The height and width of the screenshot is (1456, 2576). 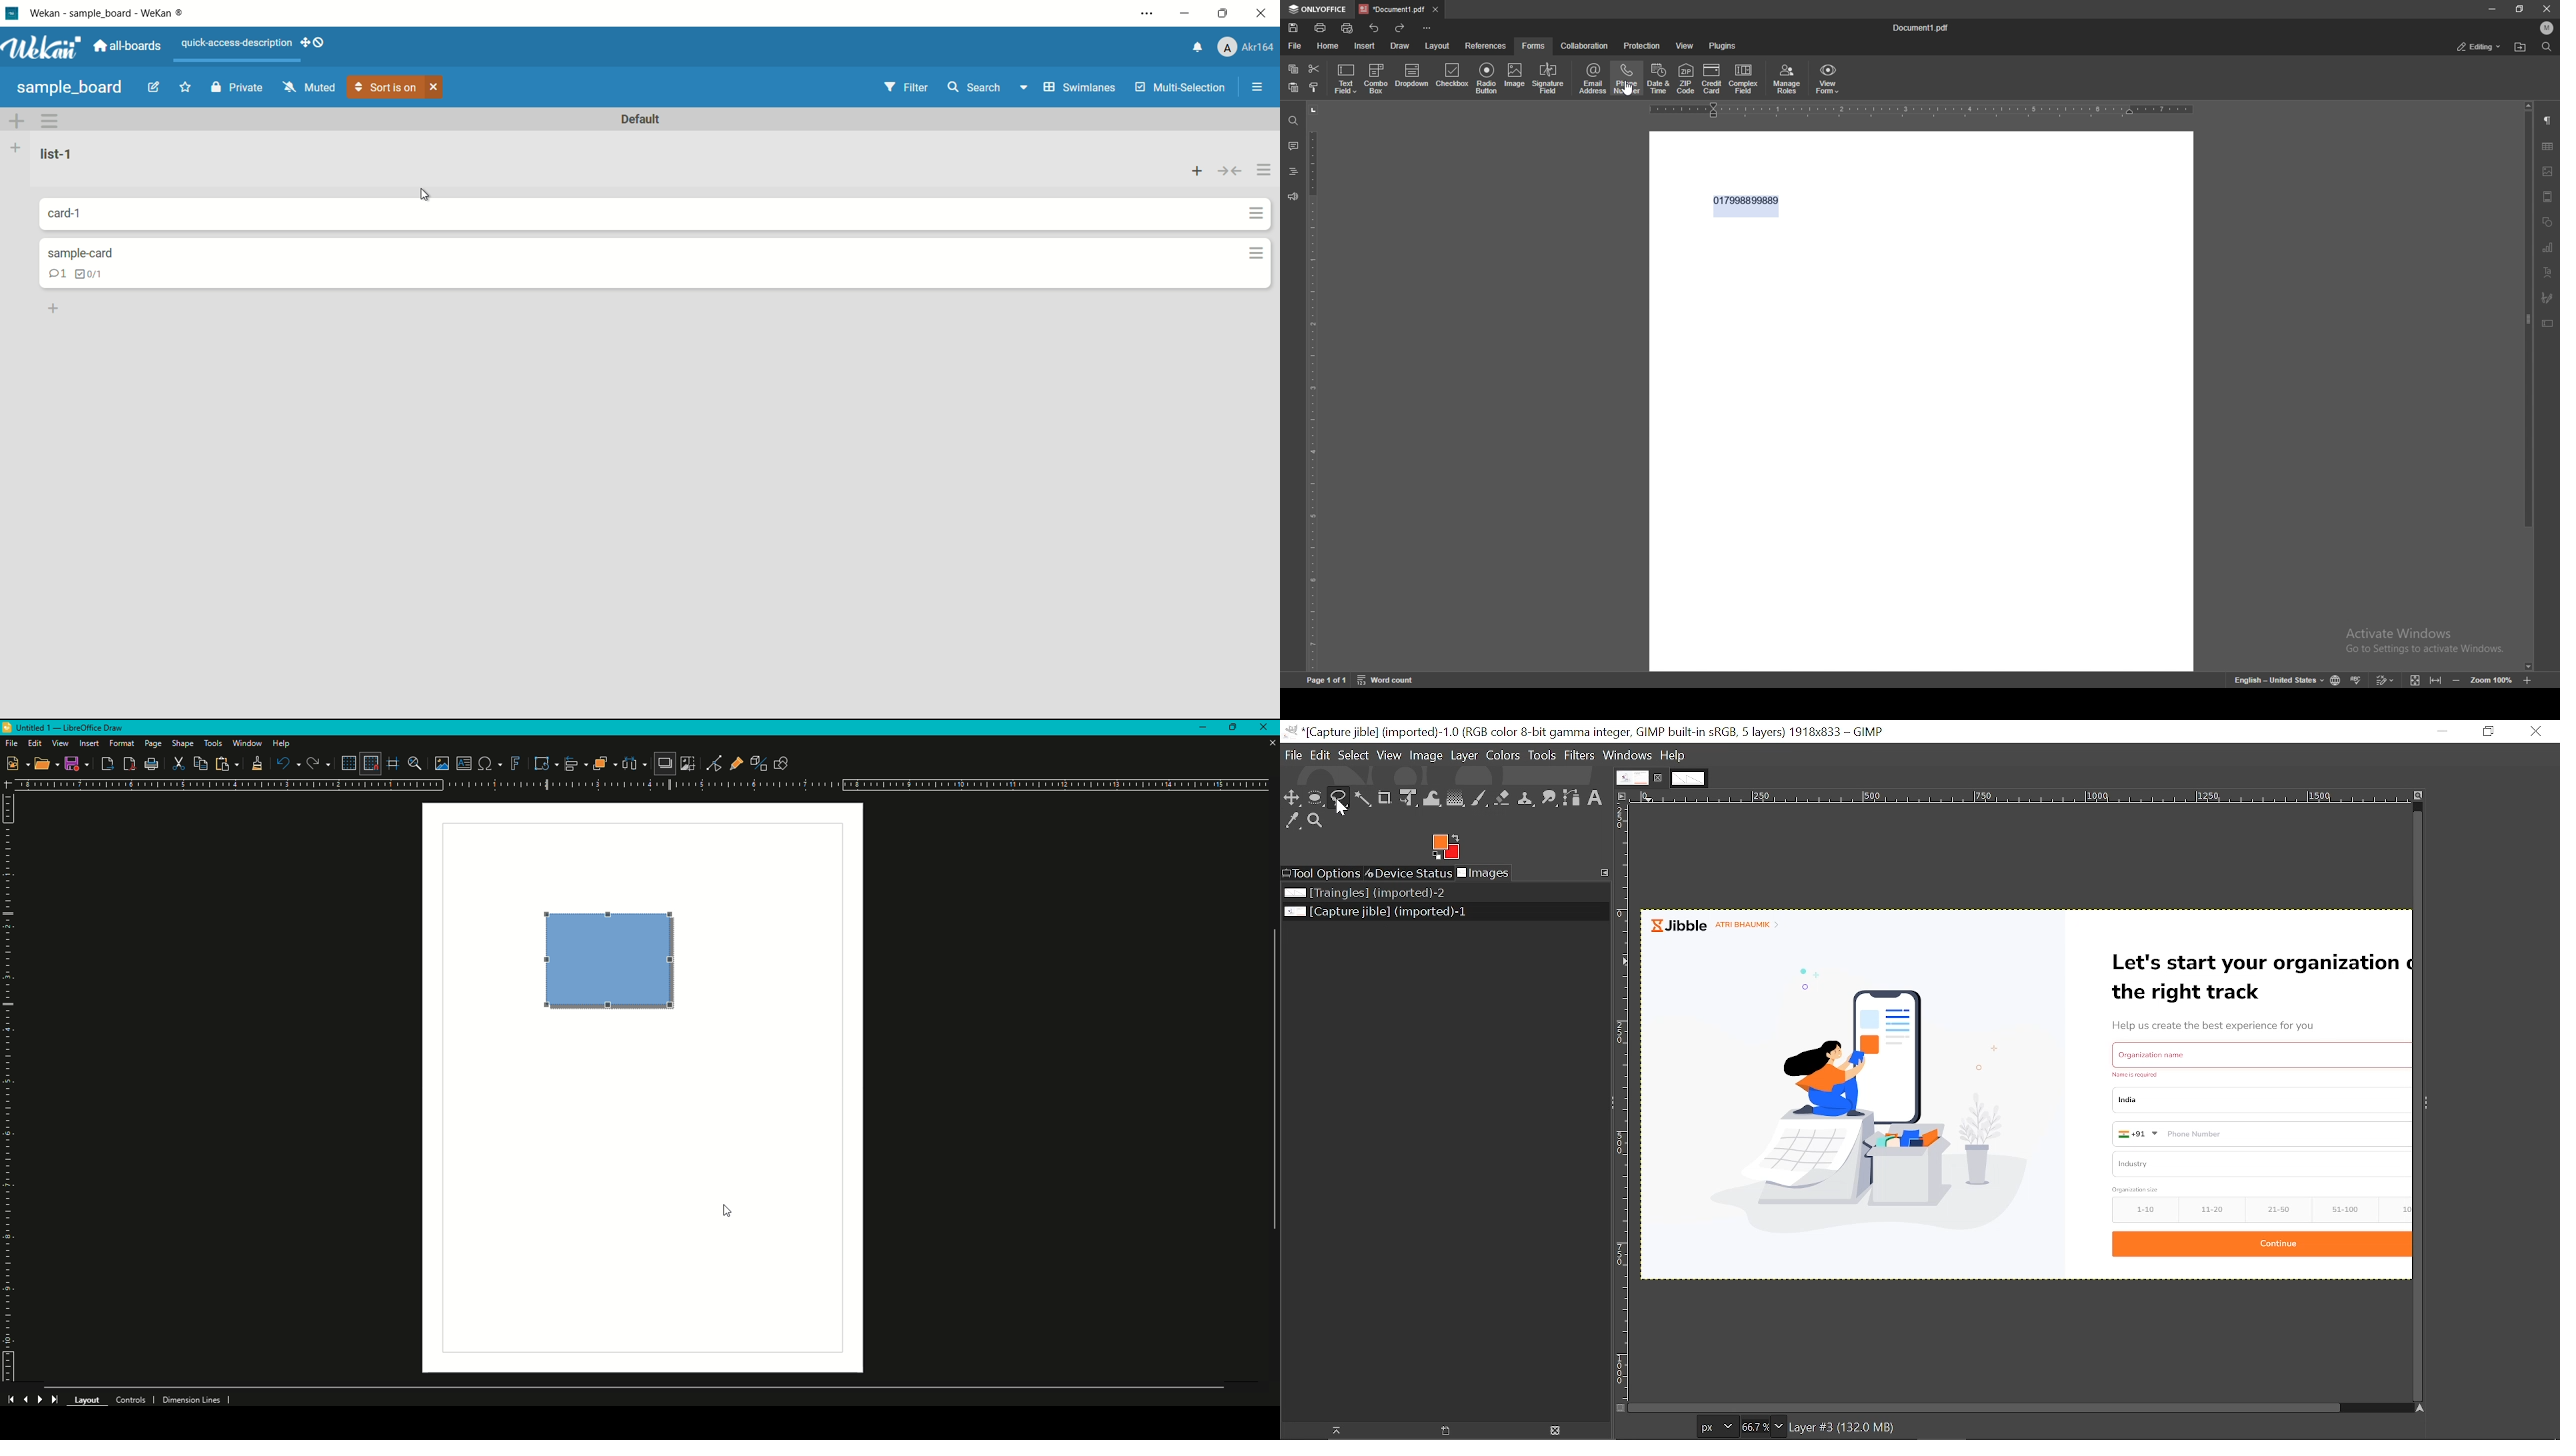 I want to click on Navigate this display, so click(x=2421, y=1408).